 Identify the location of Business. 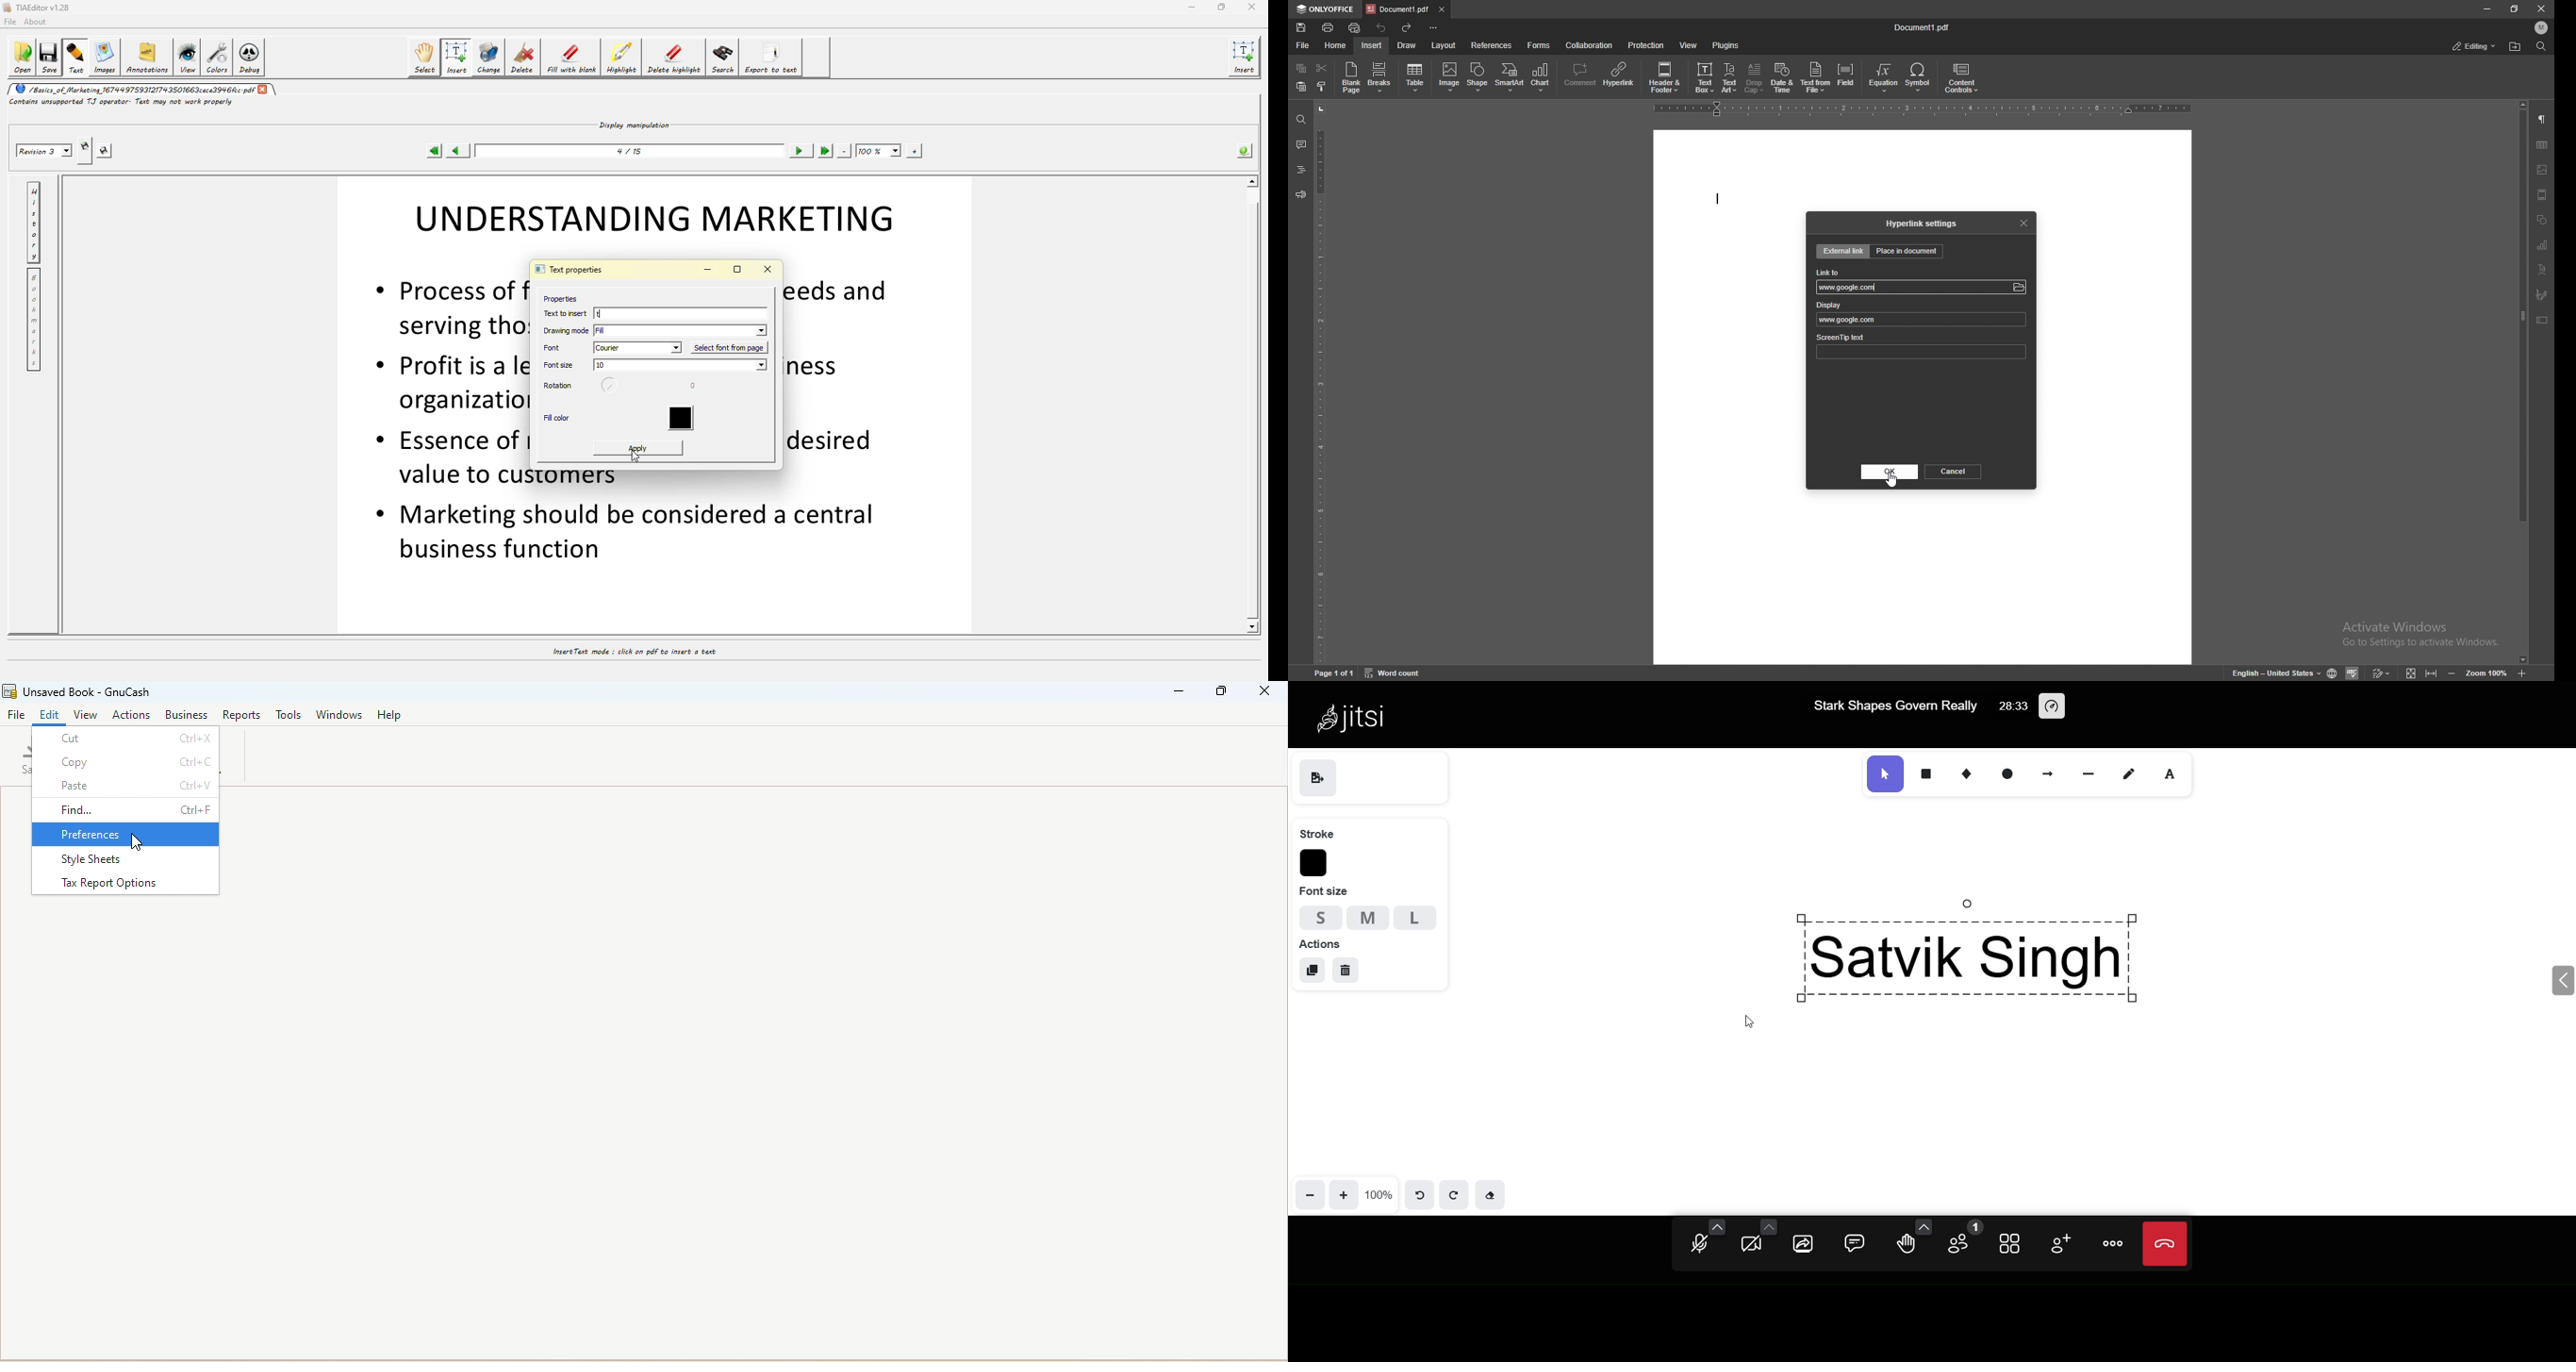
(187, 717).